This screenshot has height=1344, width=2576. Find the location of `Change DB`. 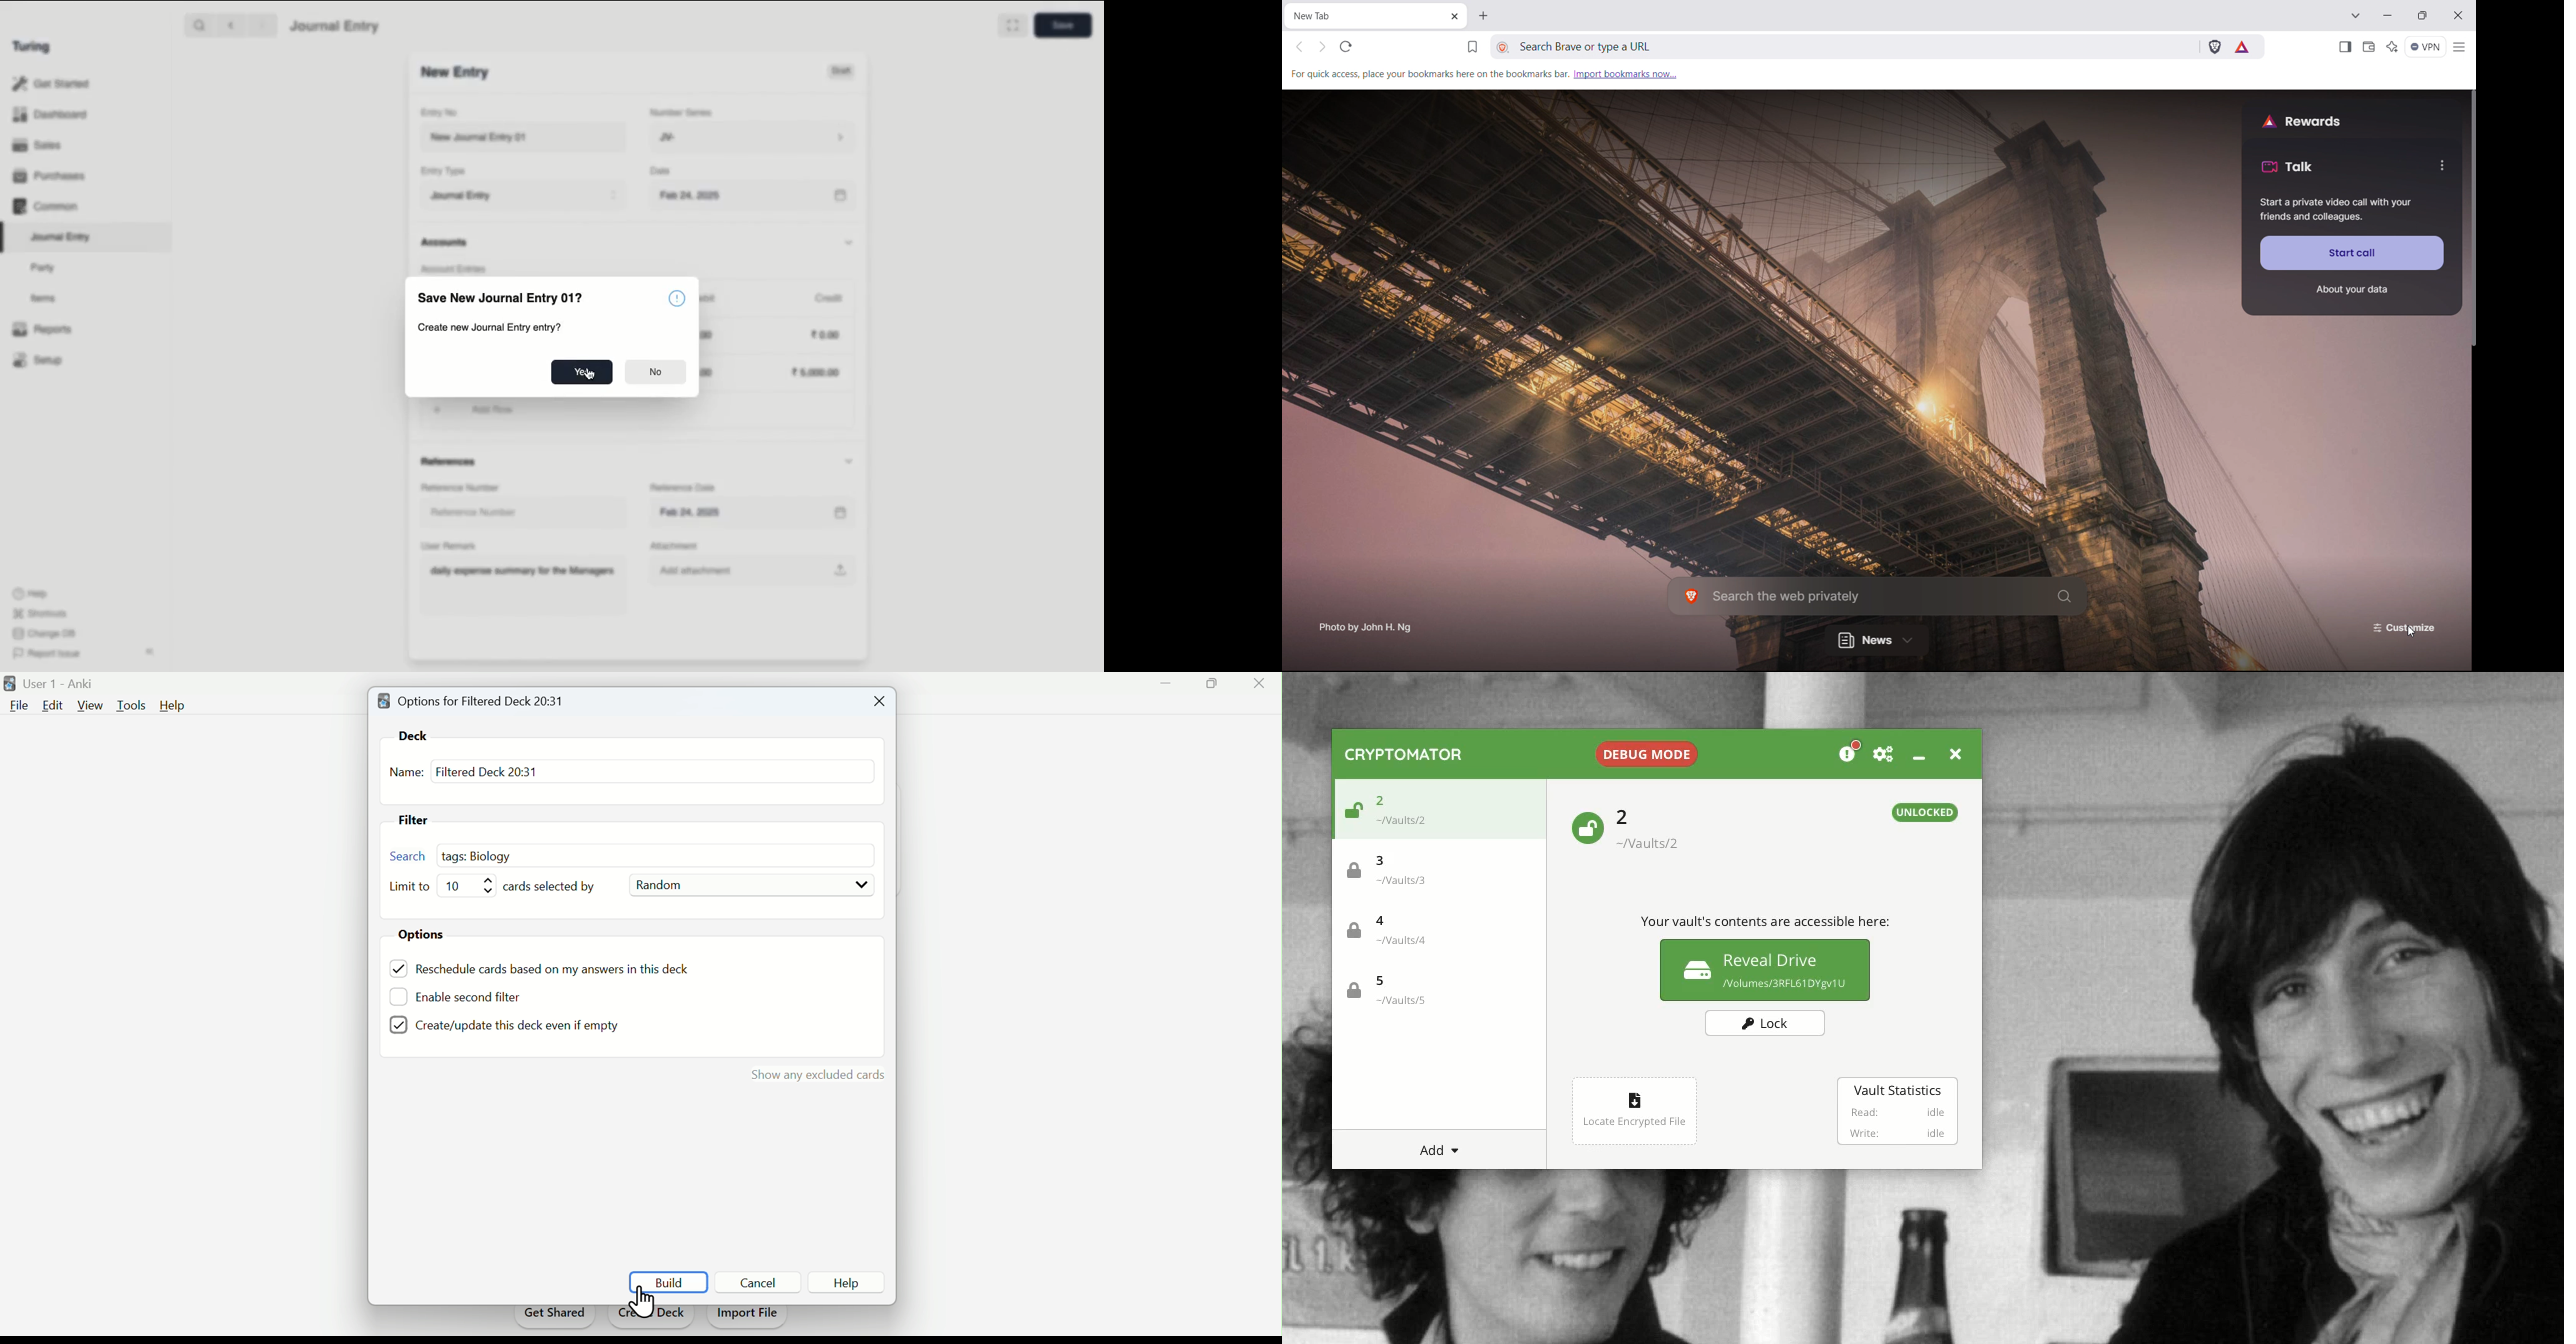

Change DB is located at coordinates (44, 634).